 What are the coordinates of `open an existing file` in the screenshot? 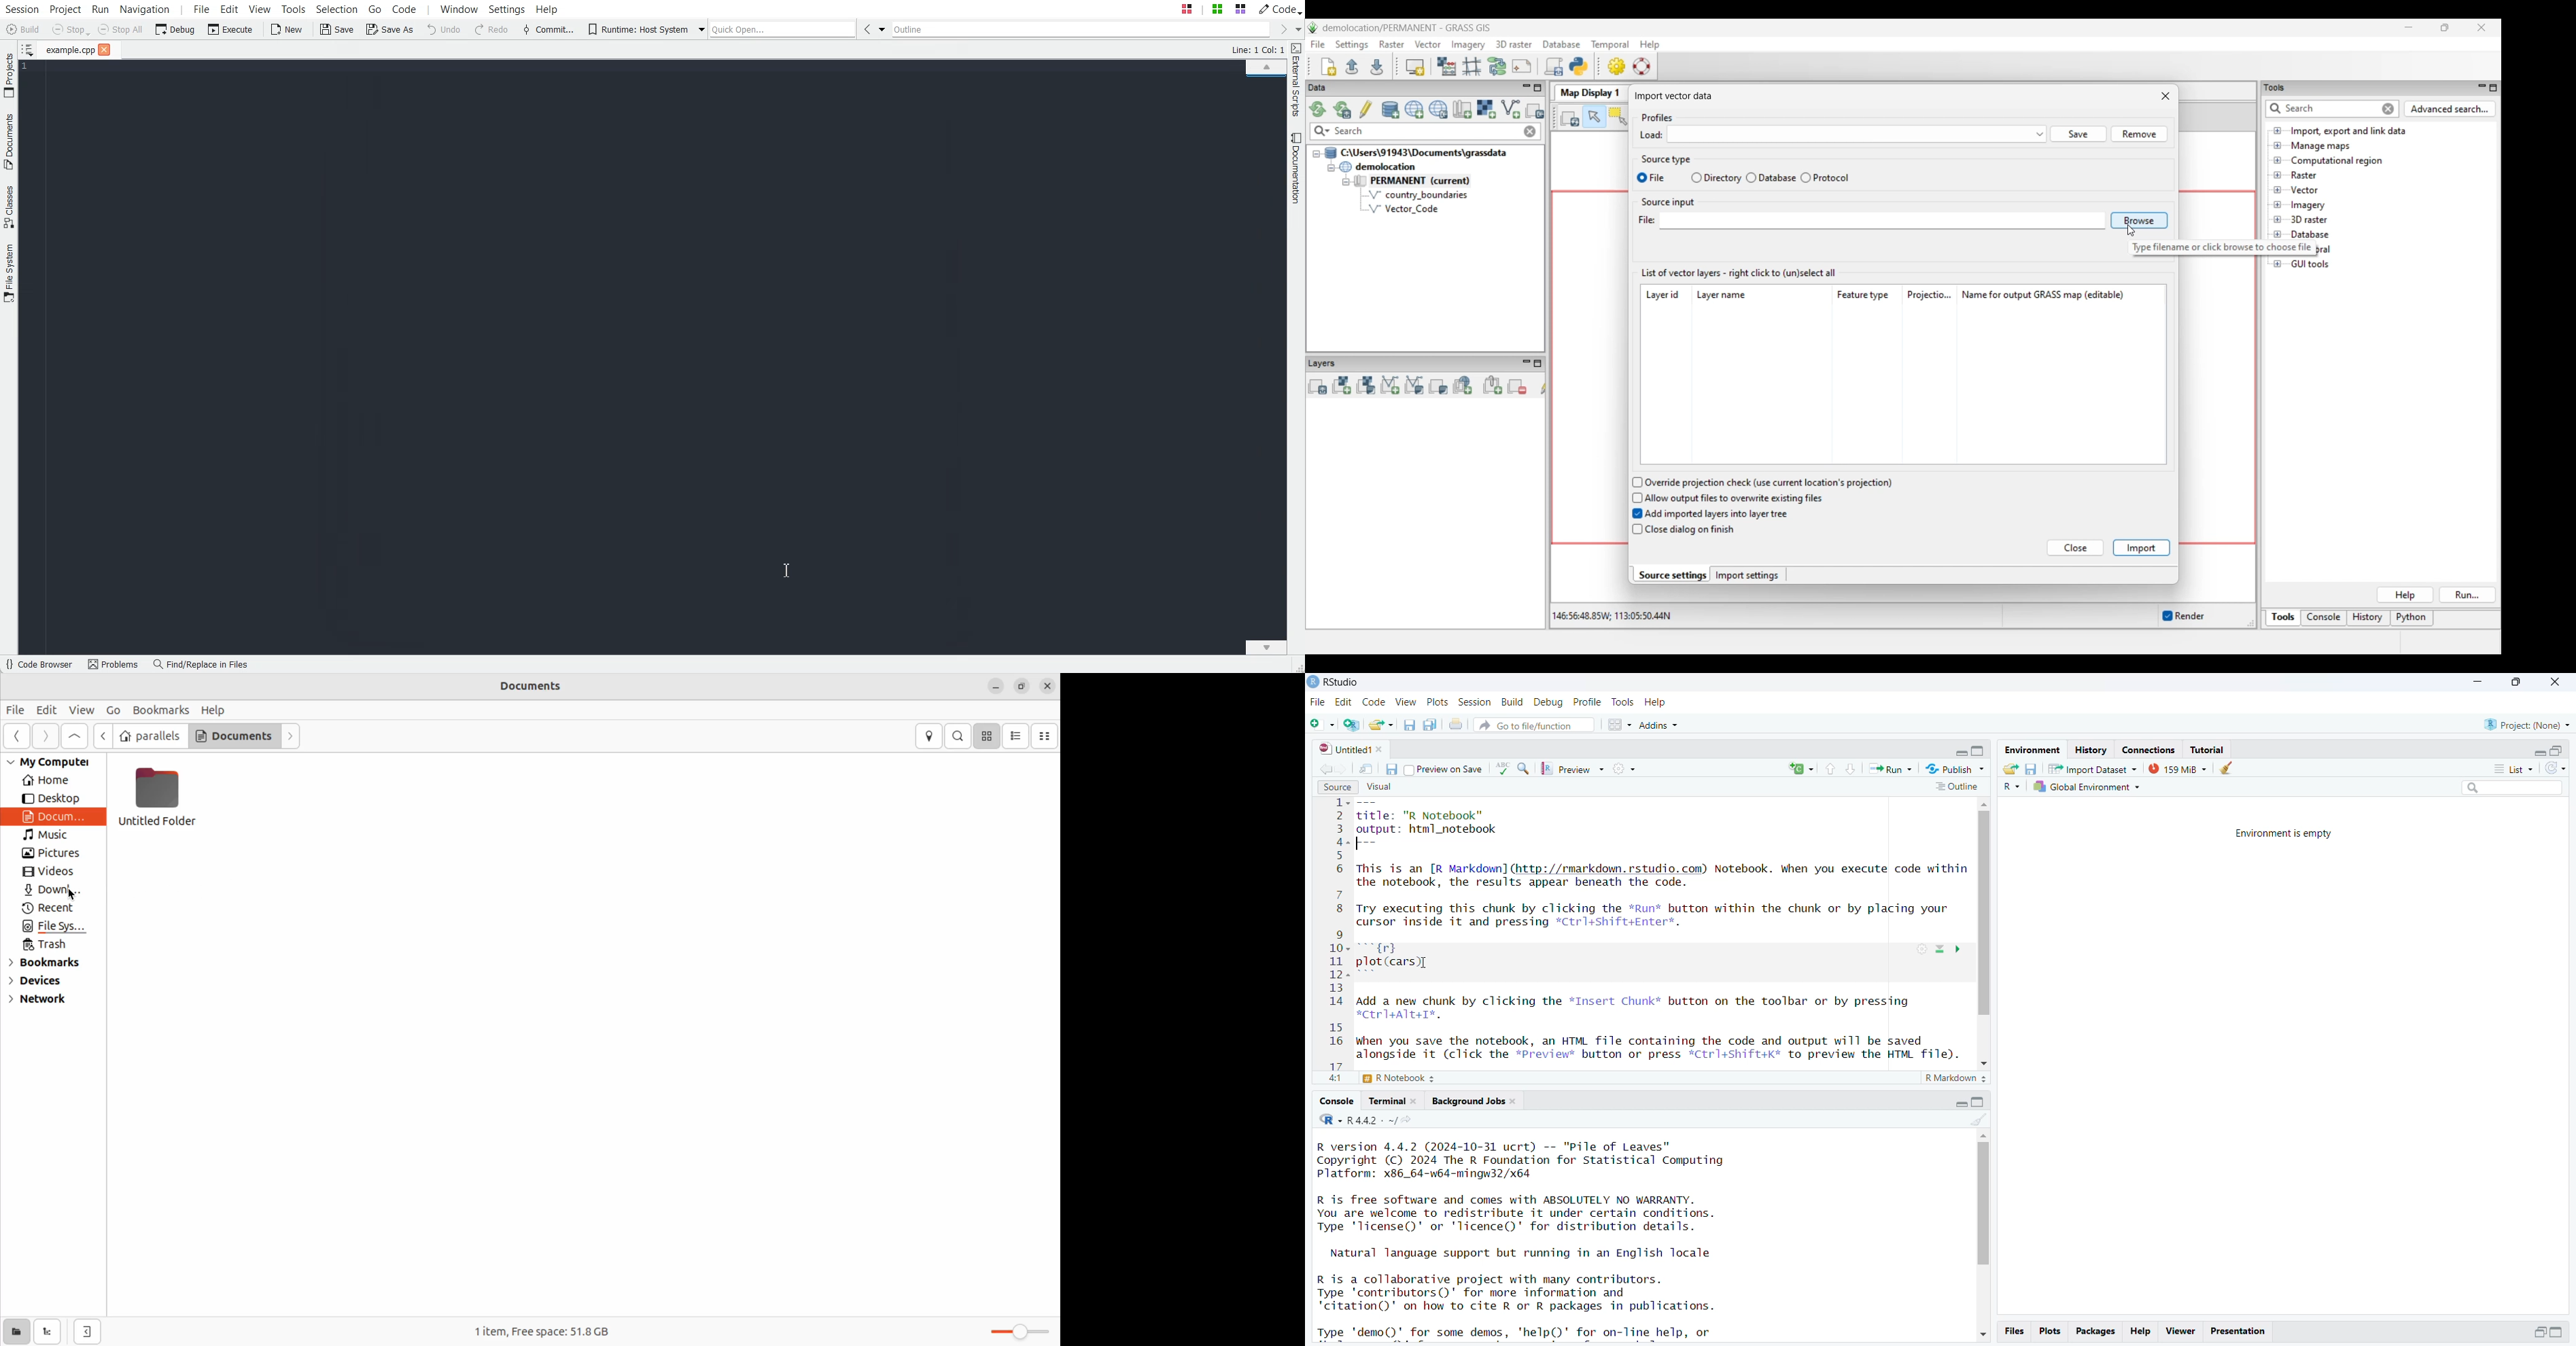 It's located at (1382, 725).